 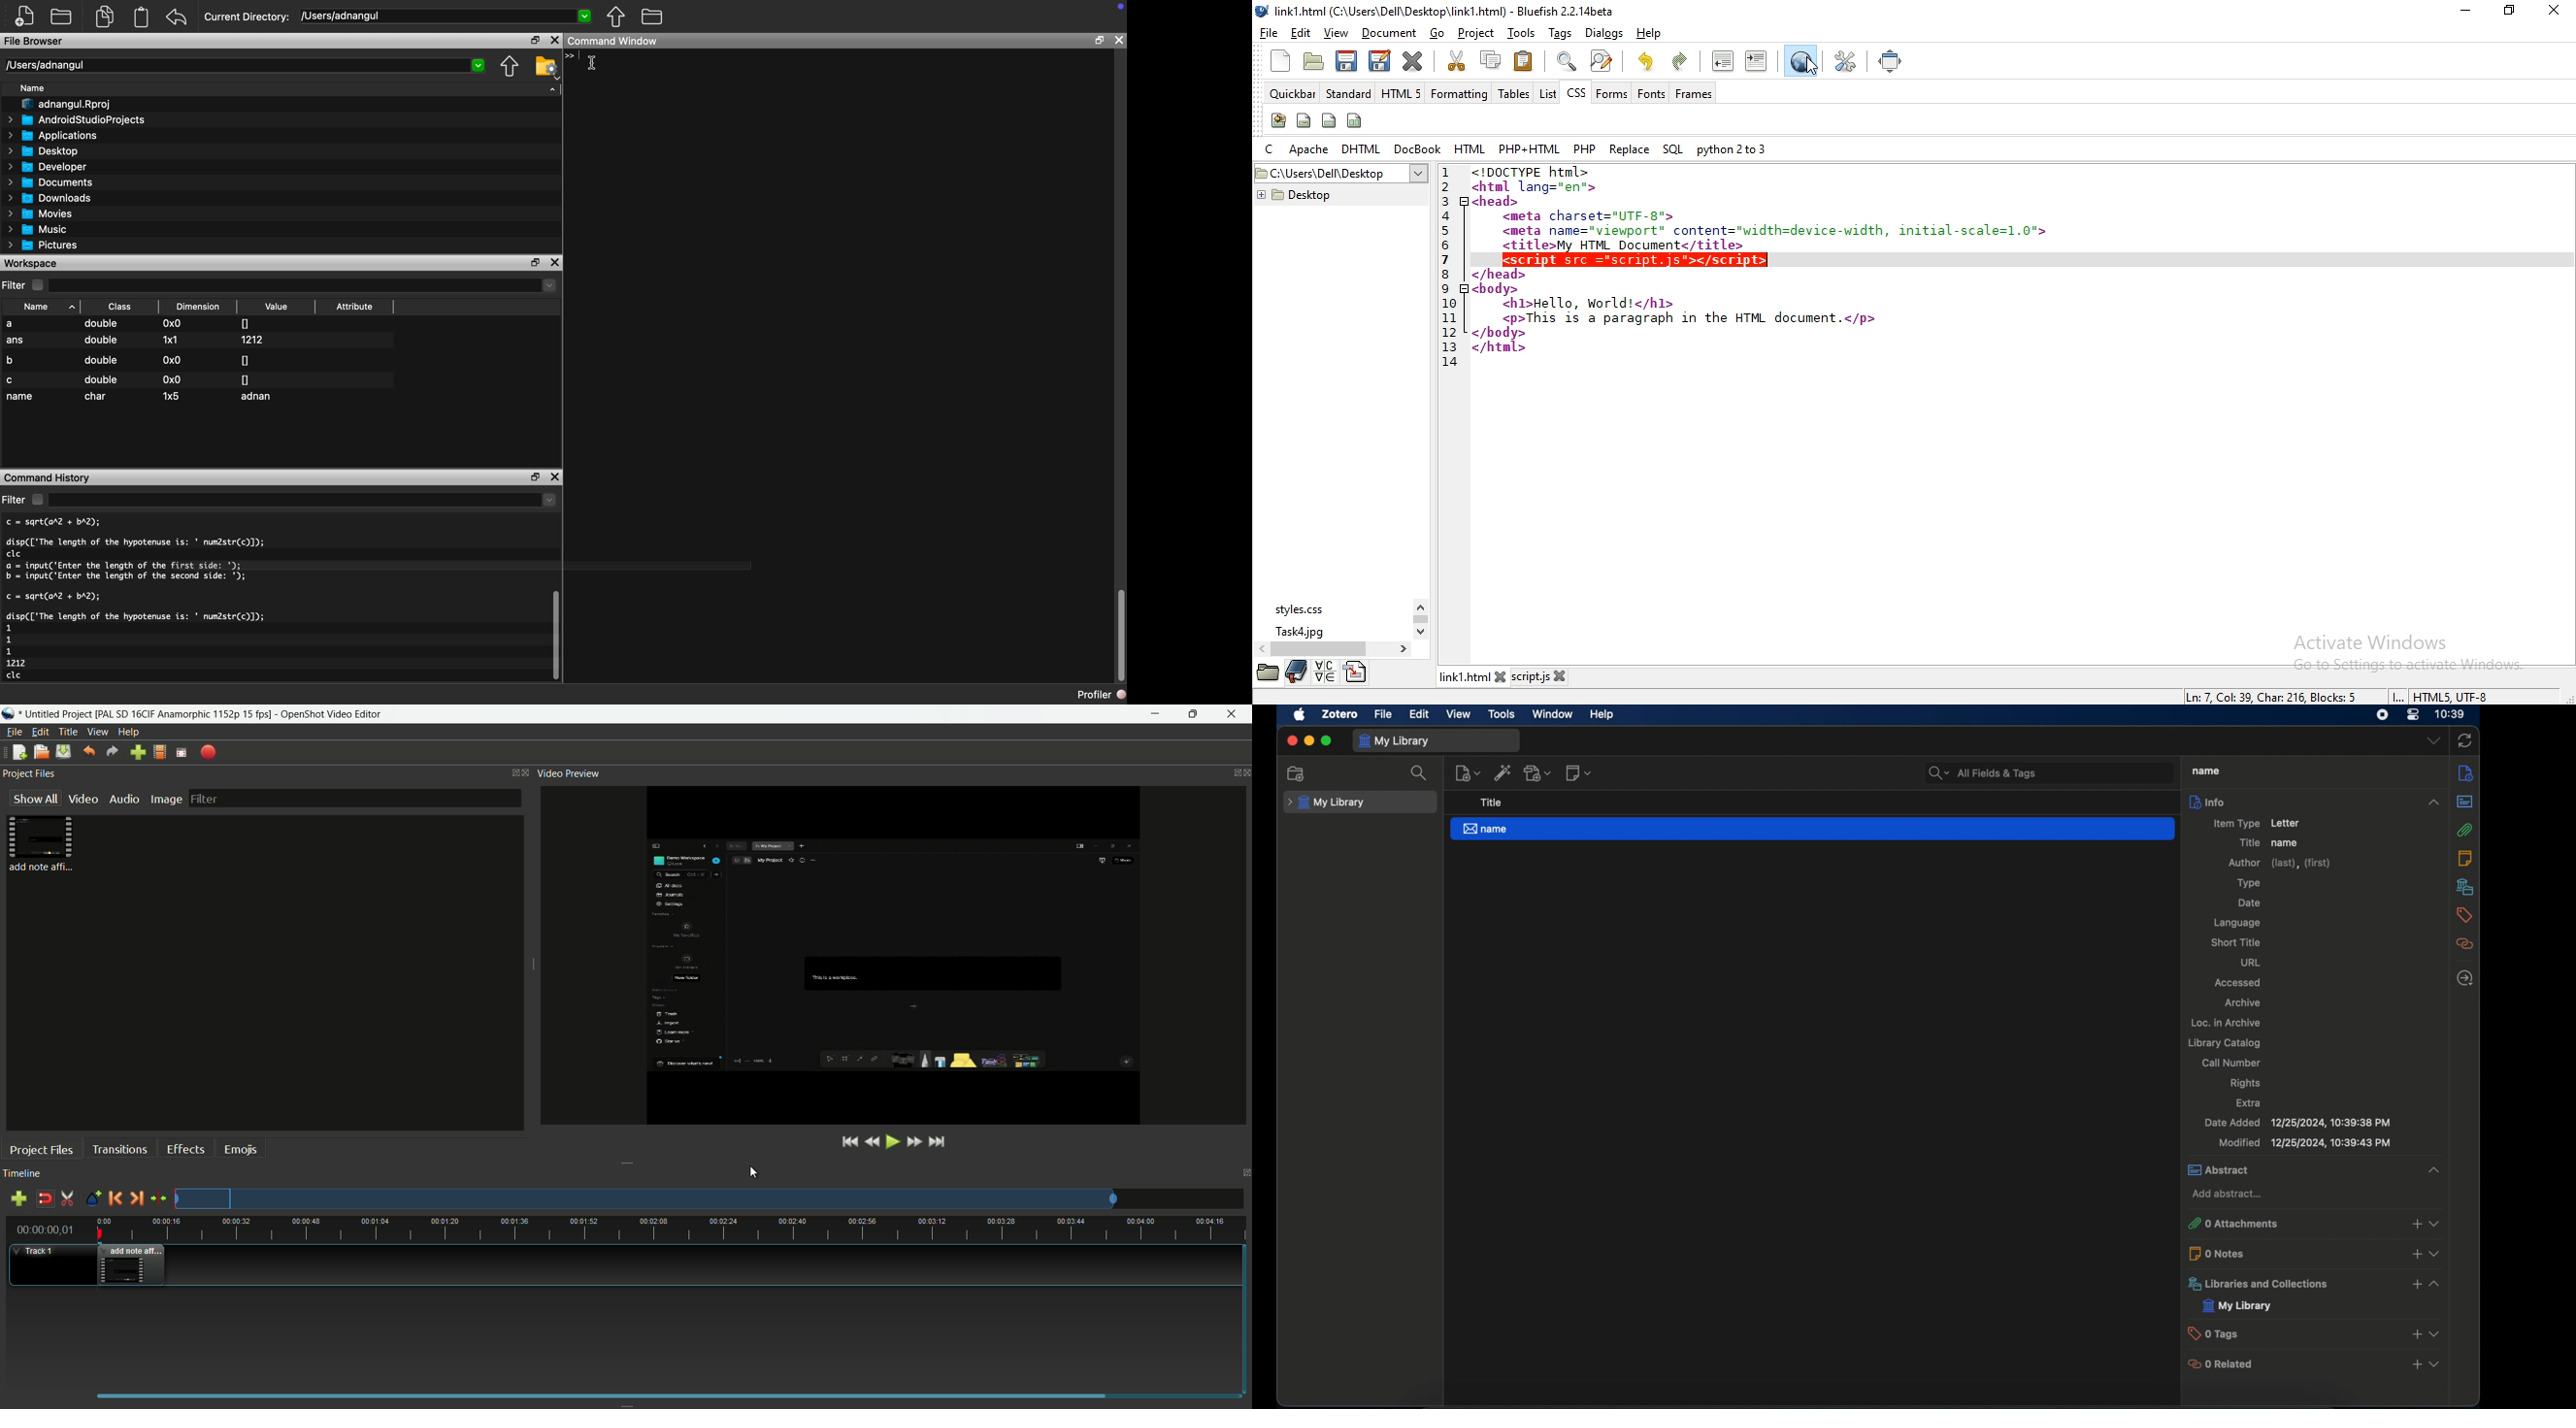 What do you see at coordinates (201, 307) in the screenshot?
I see `Dimension` at bounding box center [201, 307].